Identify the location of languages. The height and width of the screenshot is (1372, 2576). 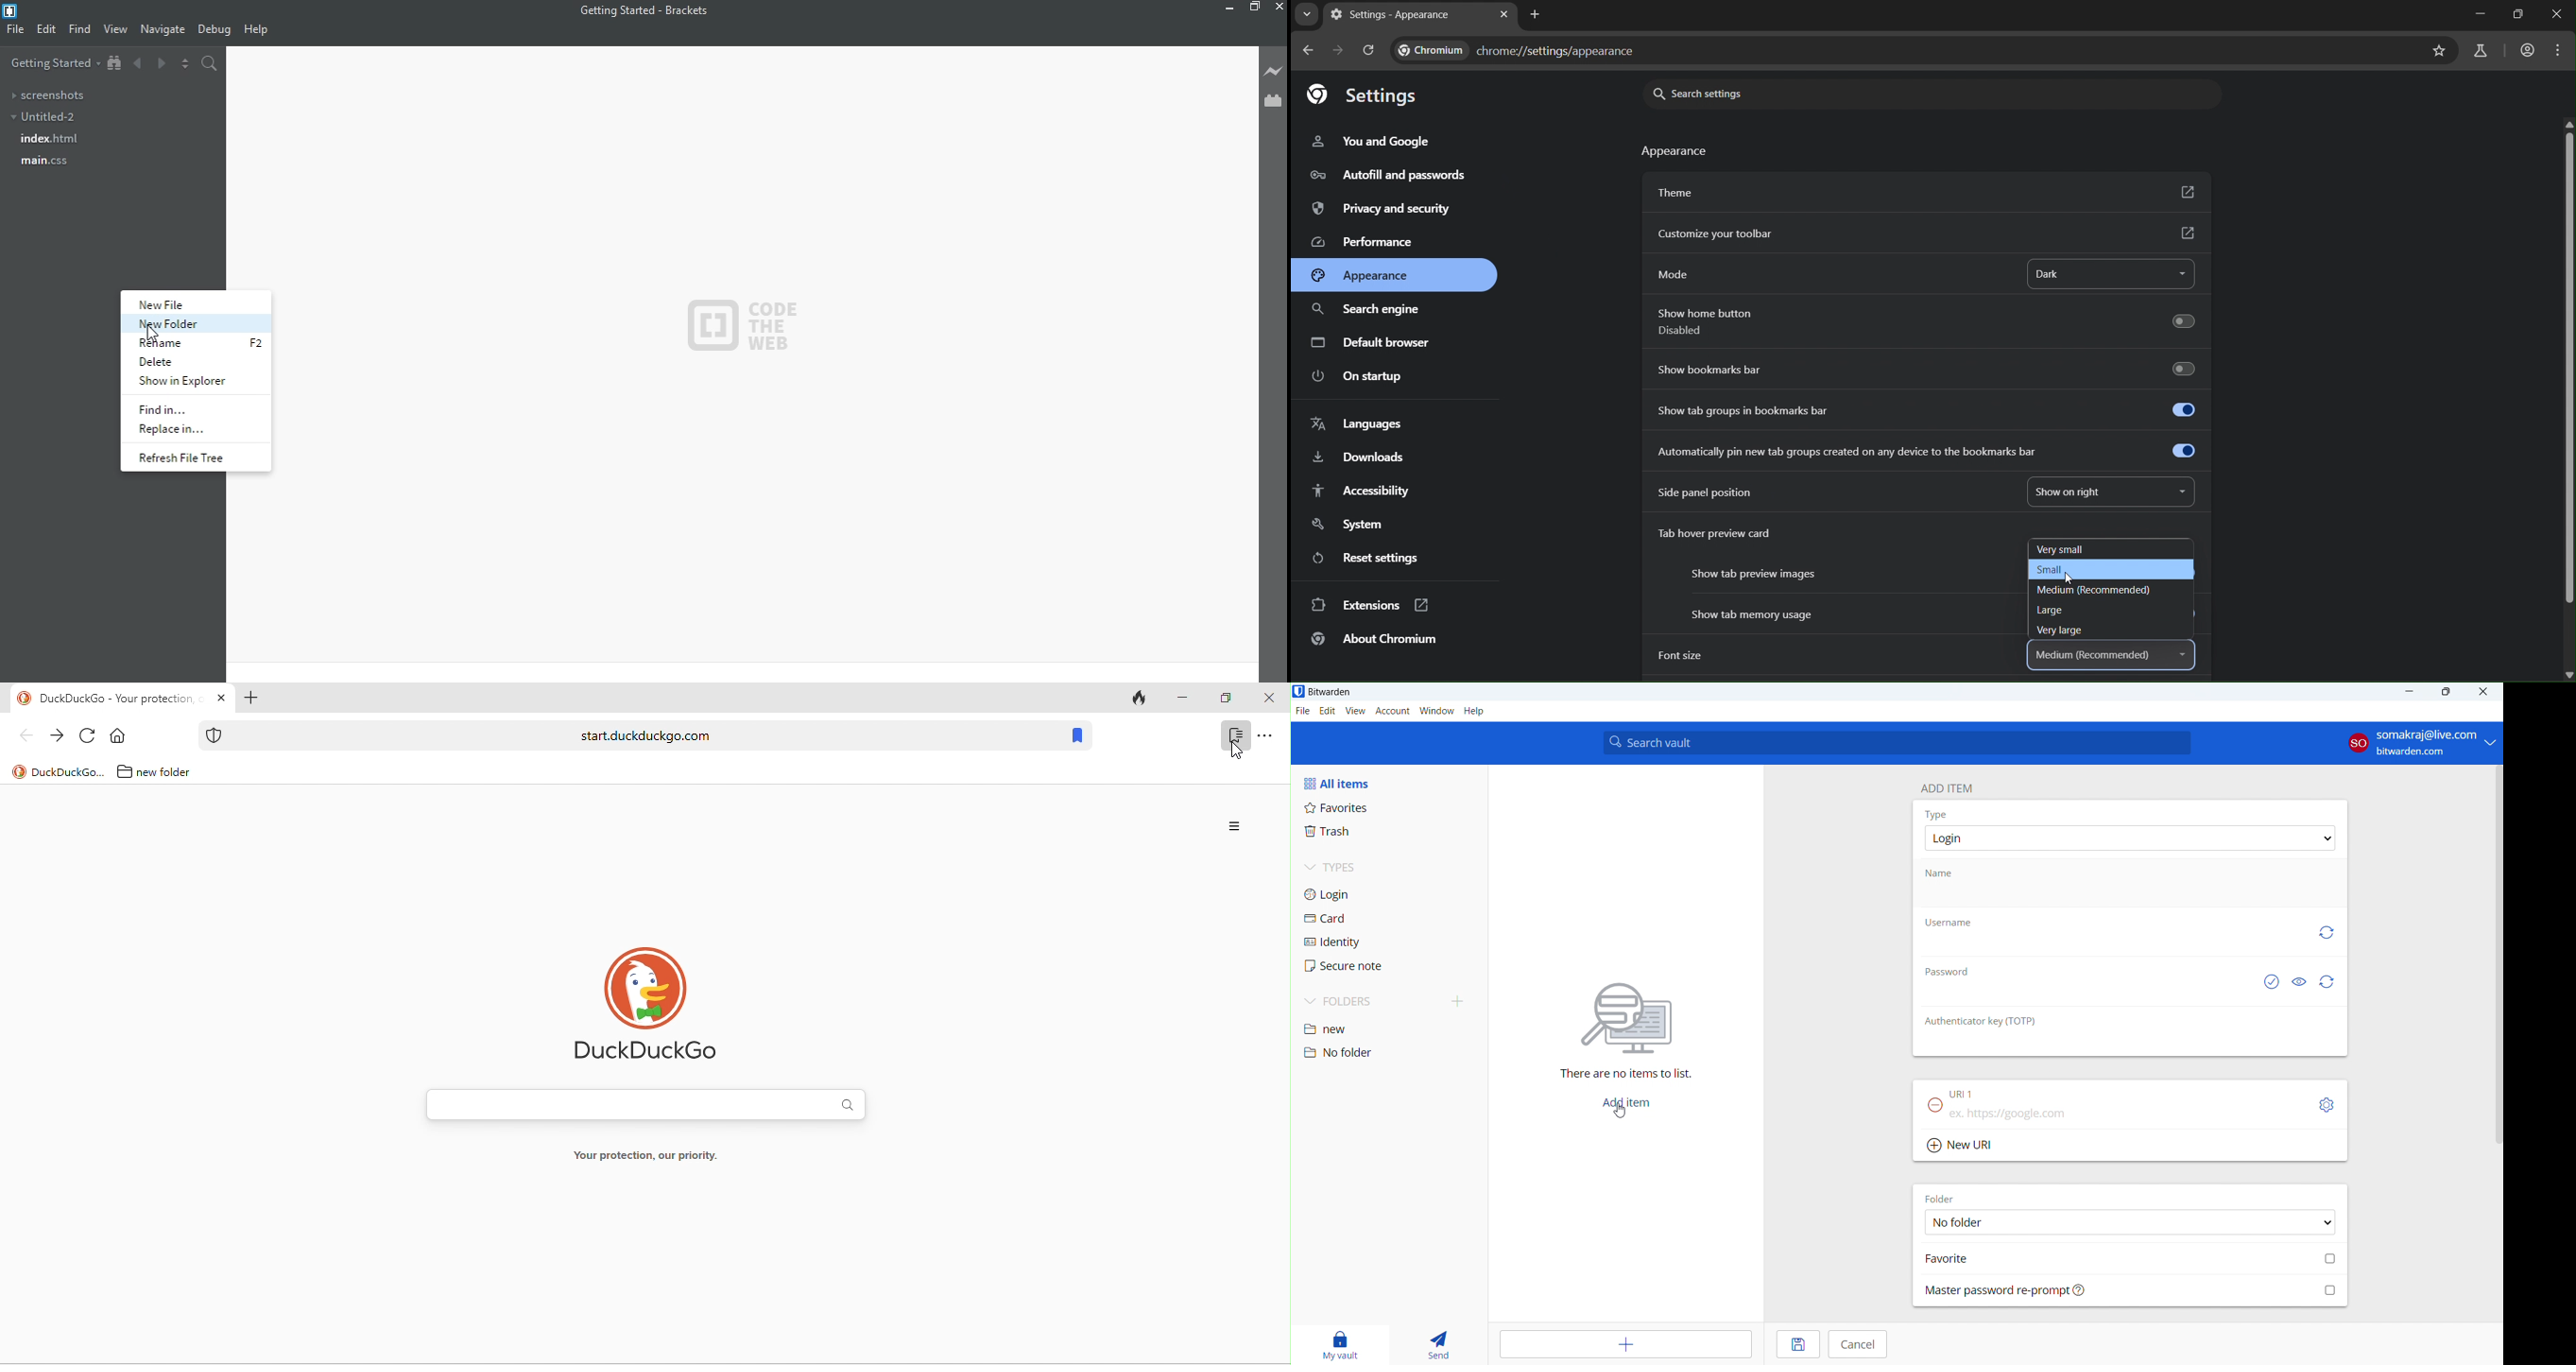
(1356, 422).